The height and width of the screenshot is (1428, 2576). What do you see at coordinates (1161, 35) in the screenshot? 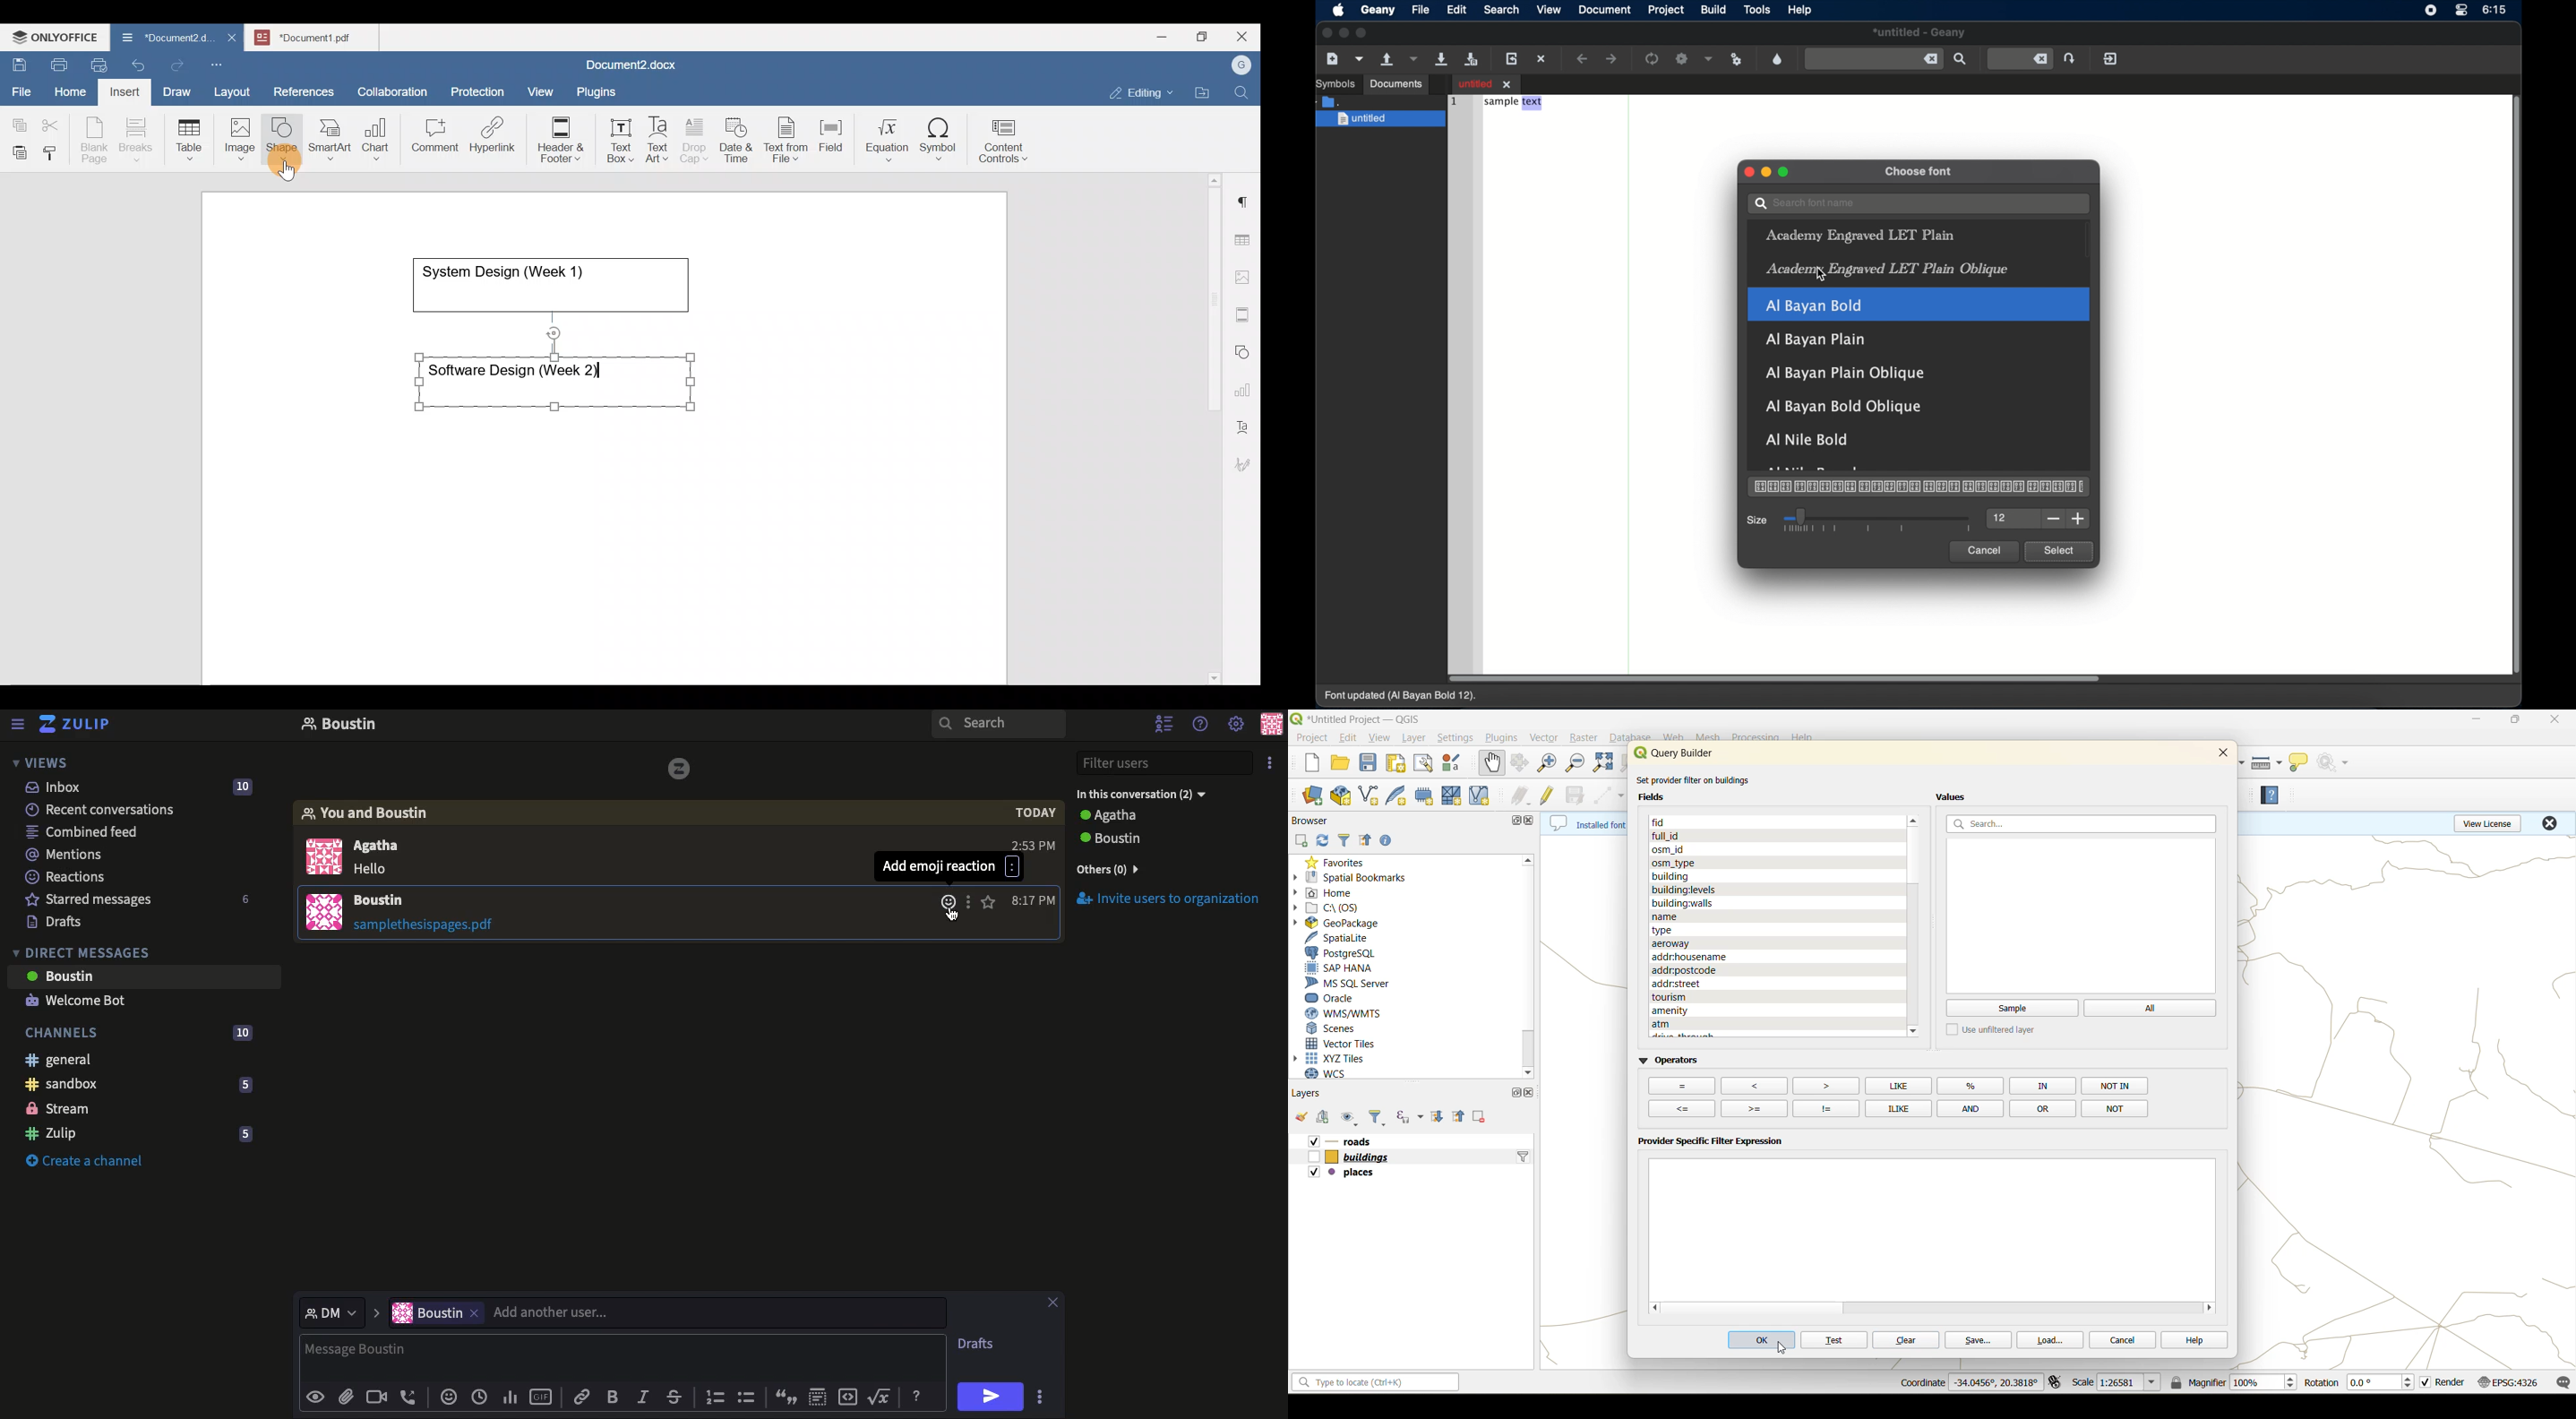
I see `Minimize` at bounding box center [1161, 35].